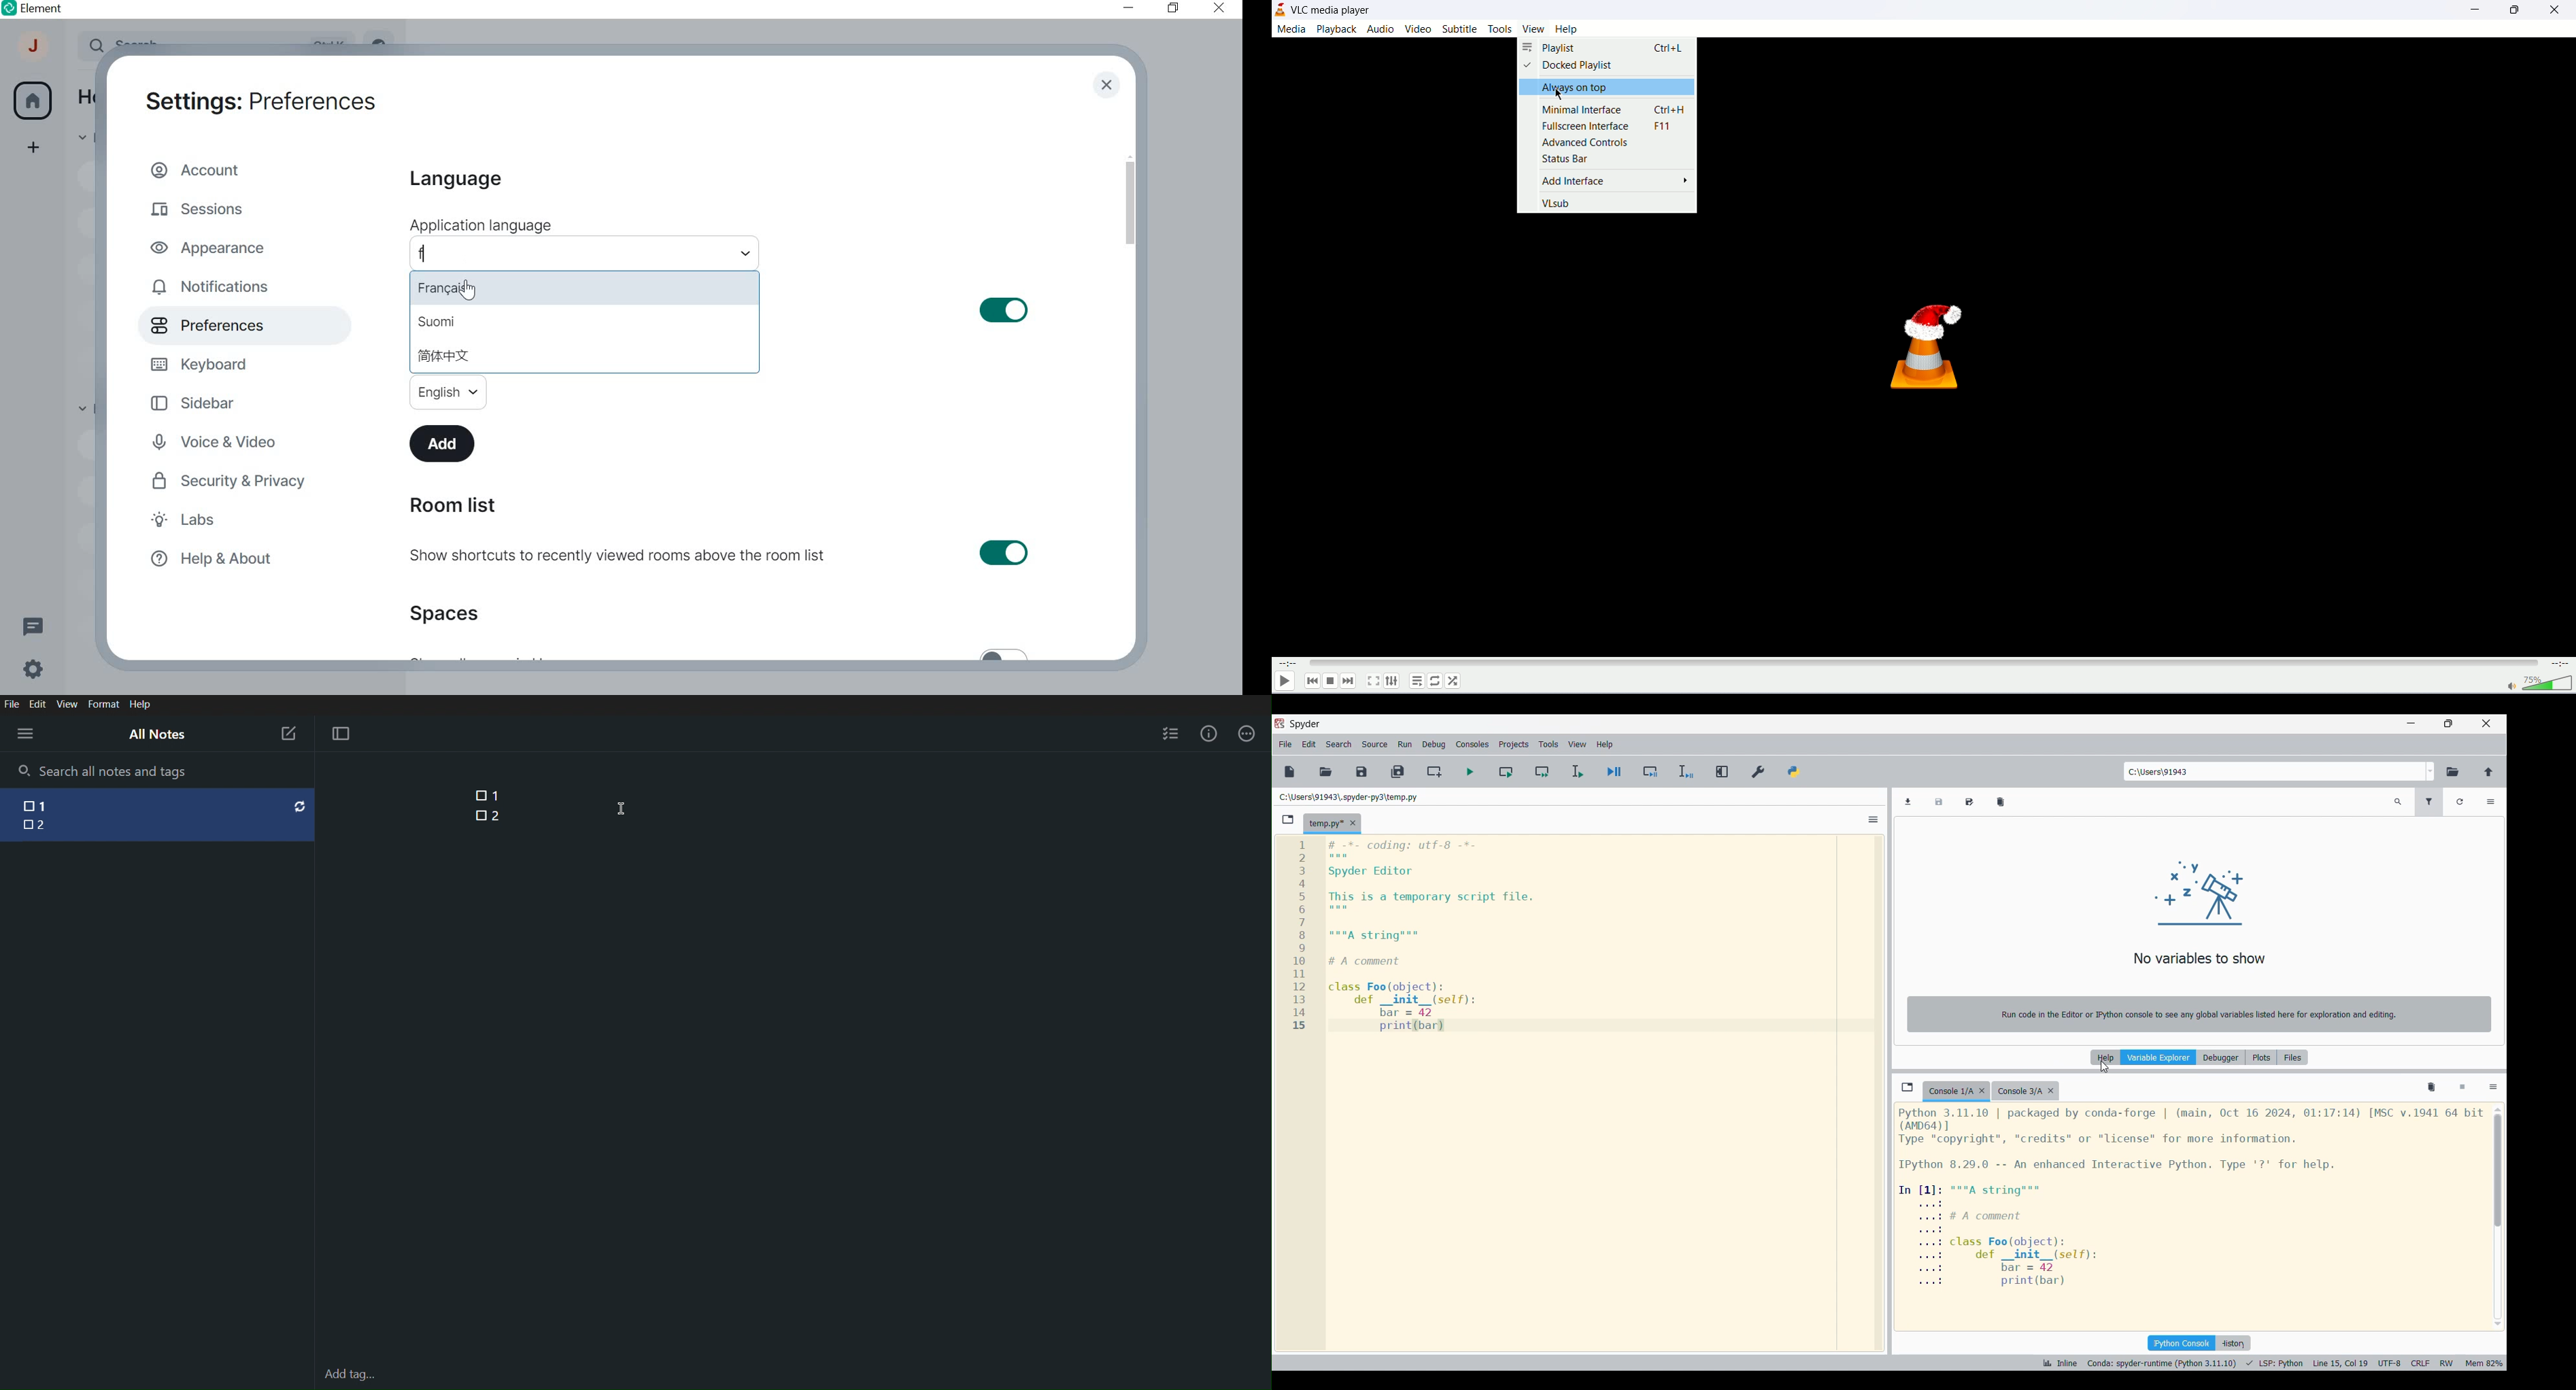 This screenshot has height=1400, width=2576. What do you see at coordinates (1375, 743) in the screenshot?
I see `Source menu` at bounding box center [1375, 743].